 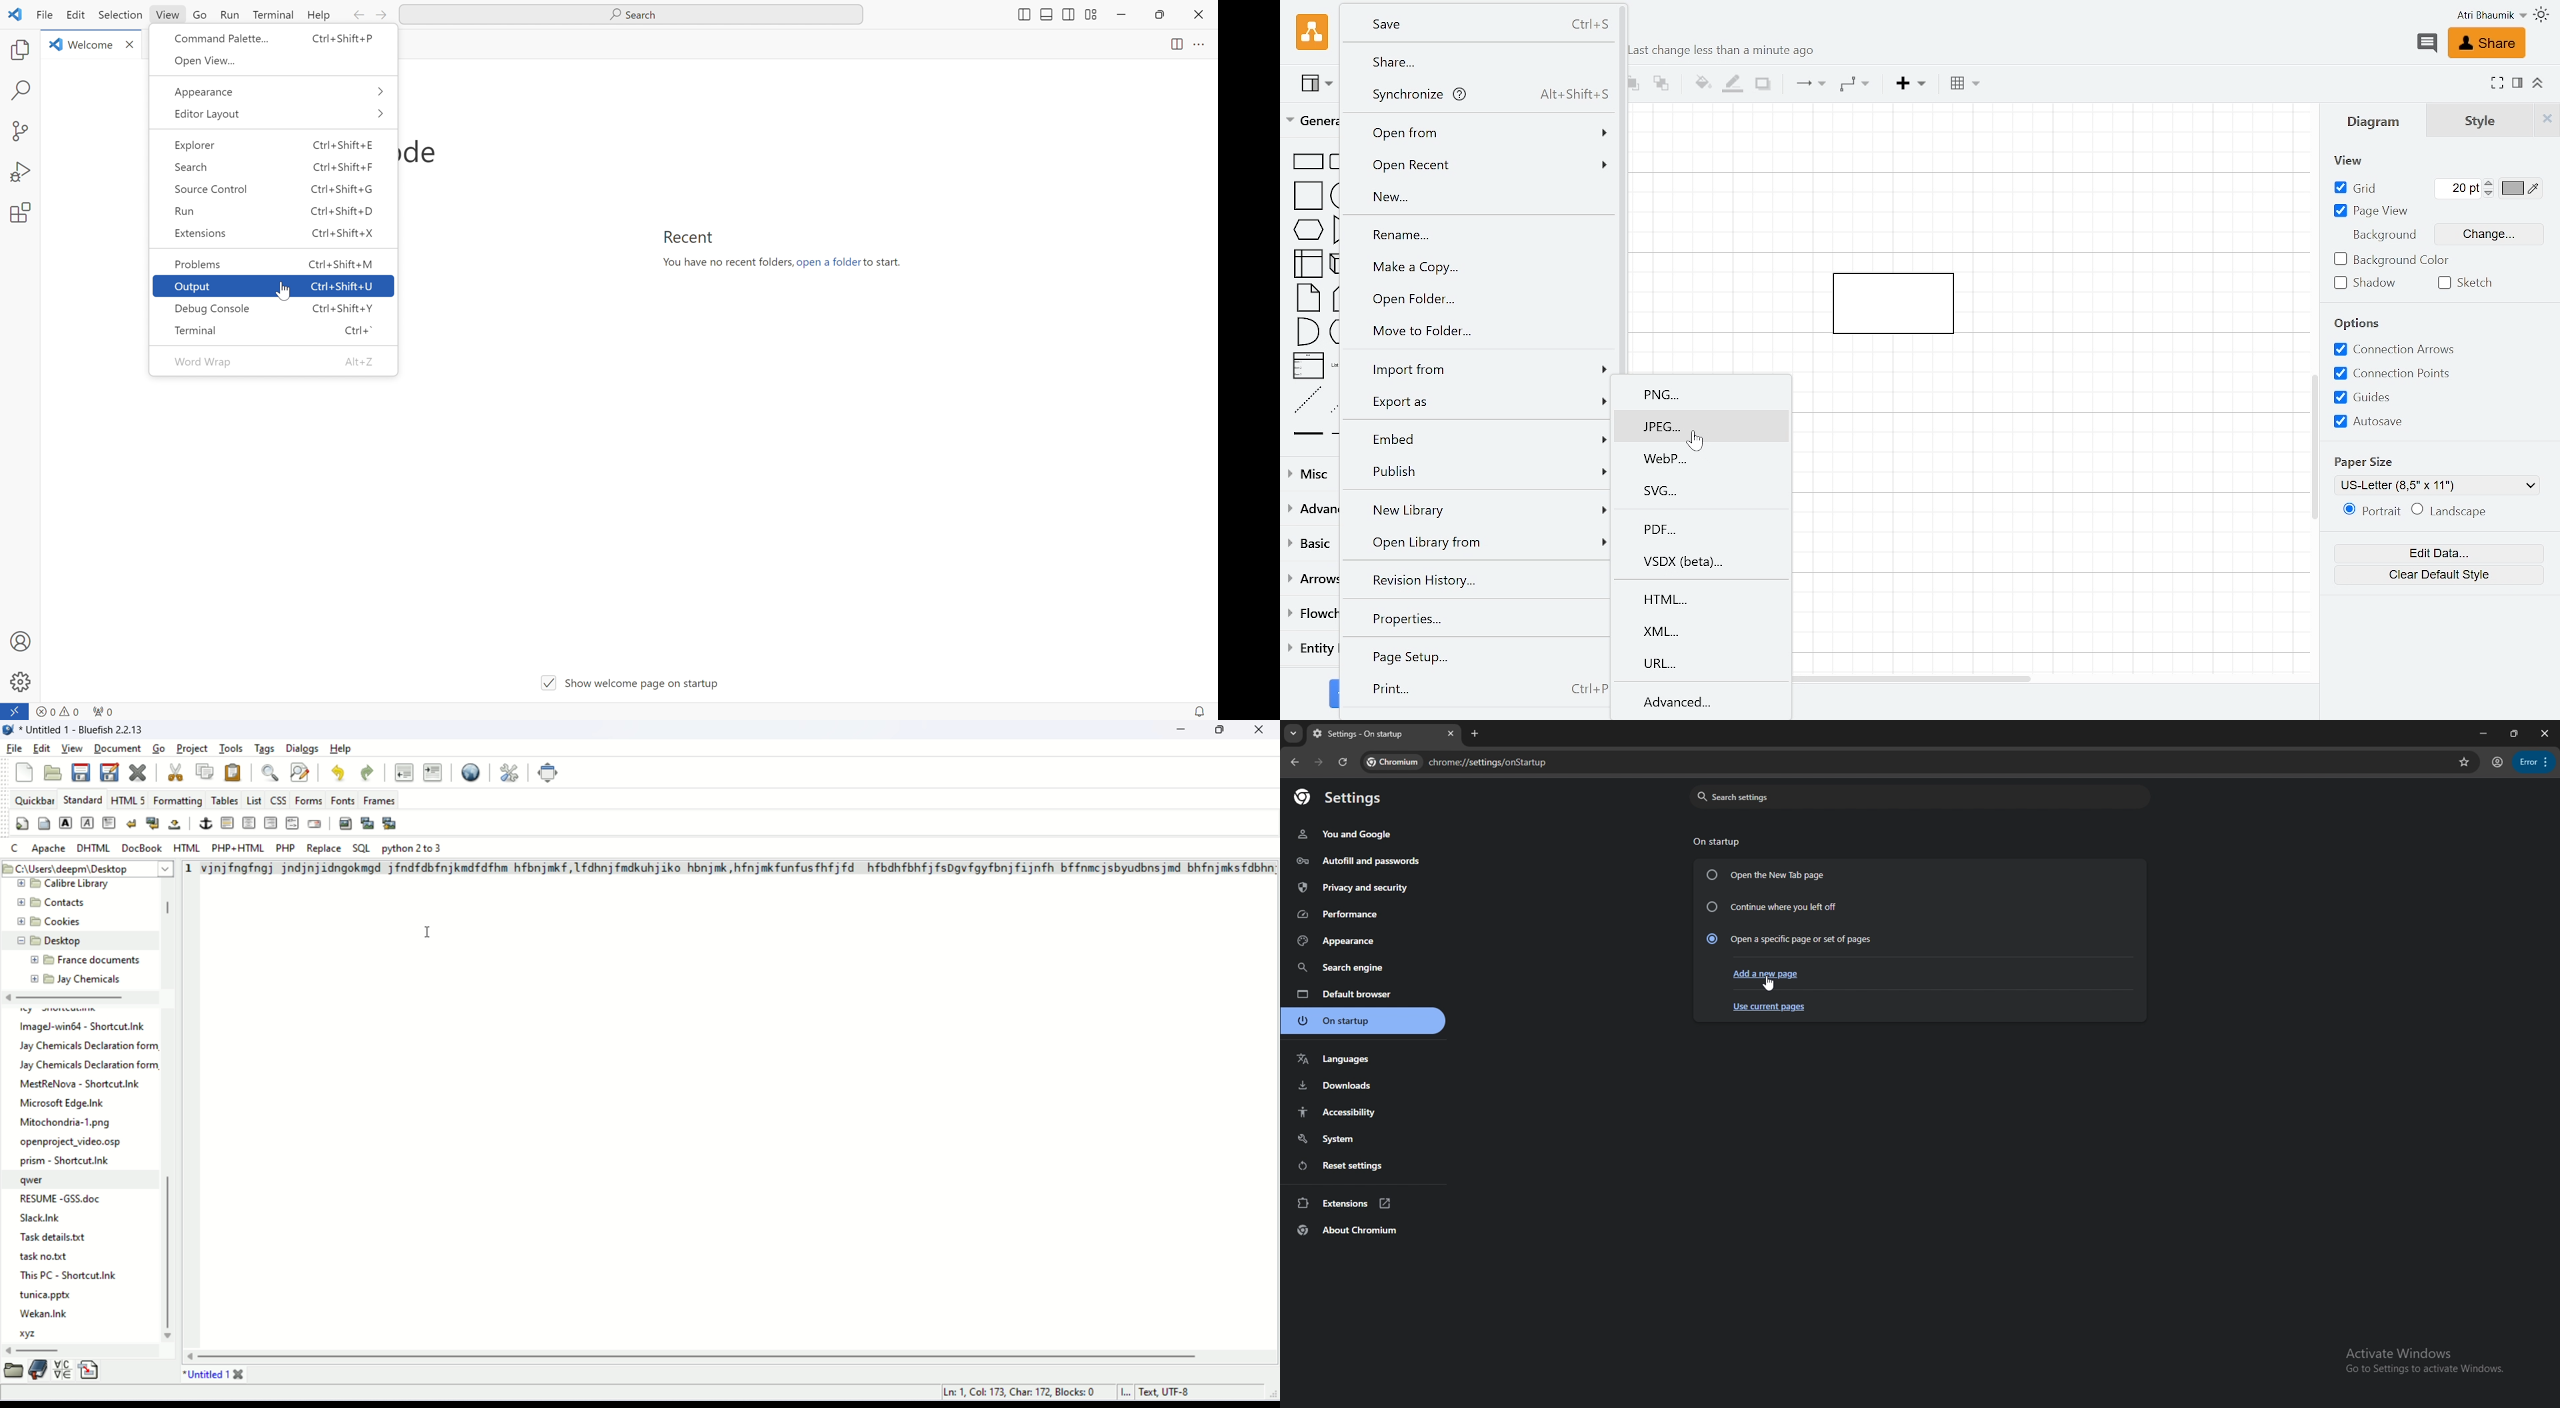 What do you see at coordinates (2402, 423) in the screenshot?
I see `Autosave` at bounding box center [2402, 423].